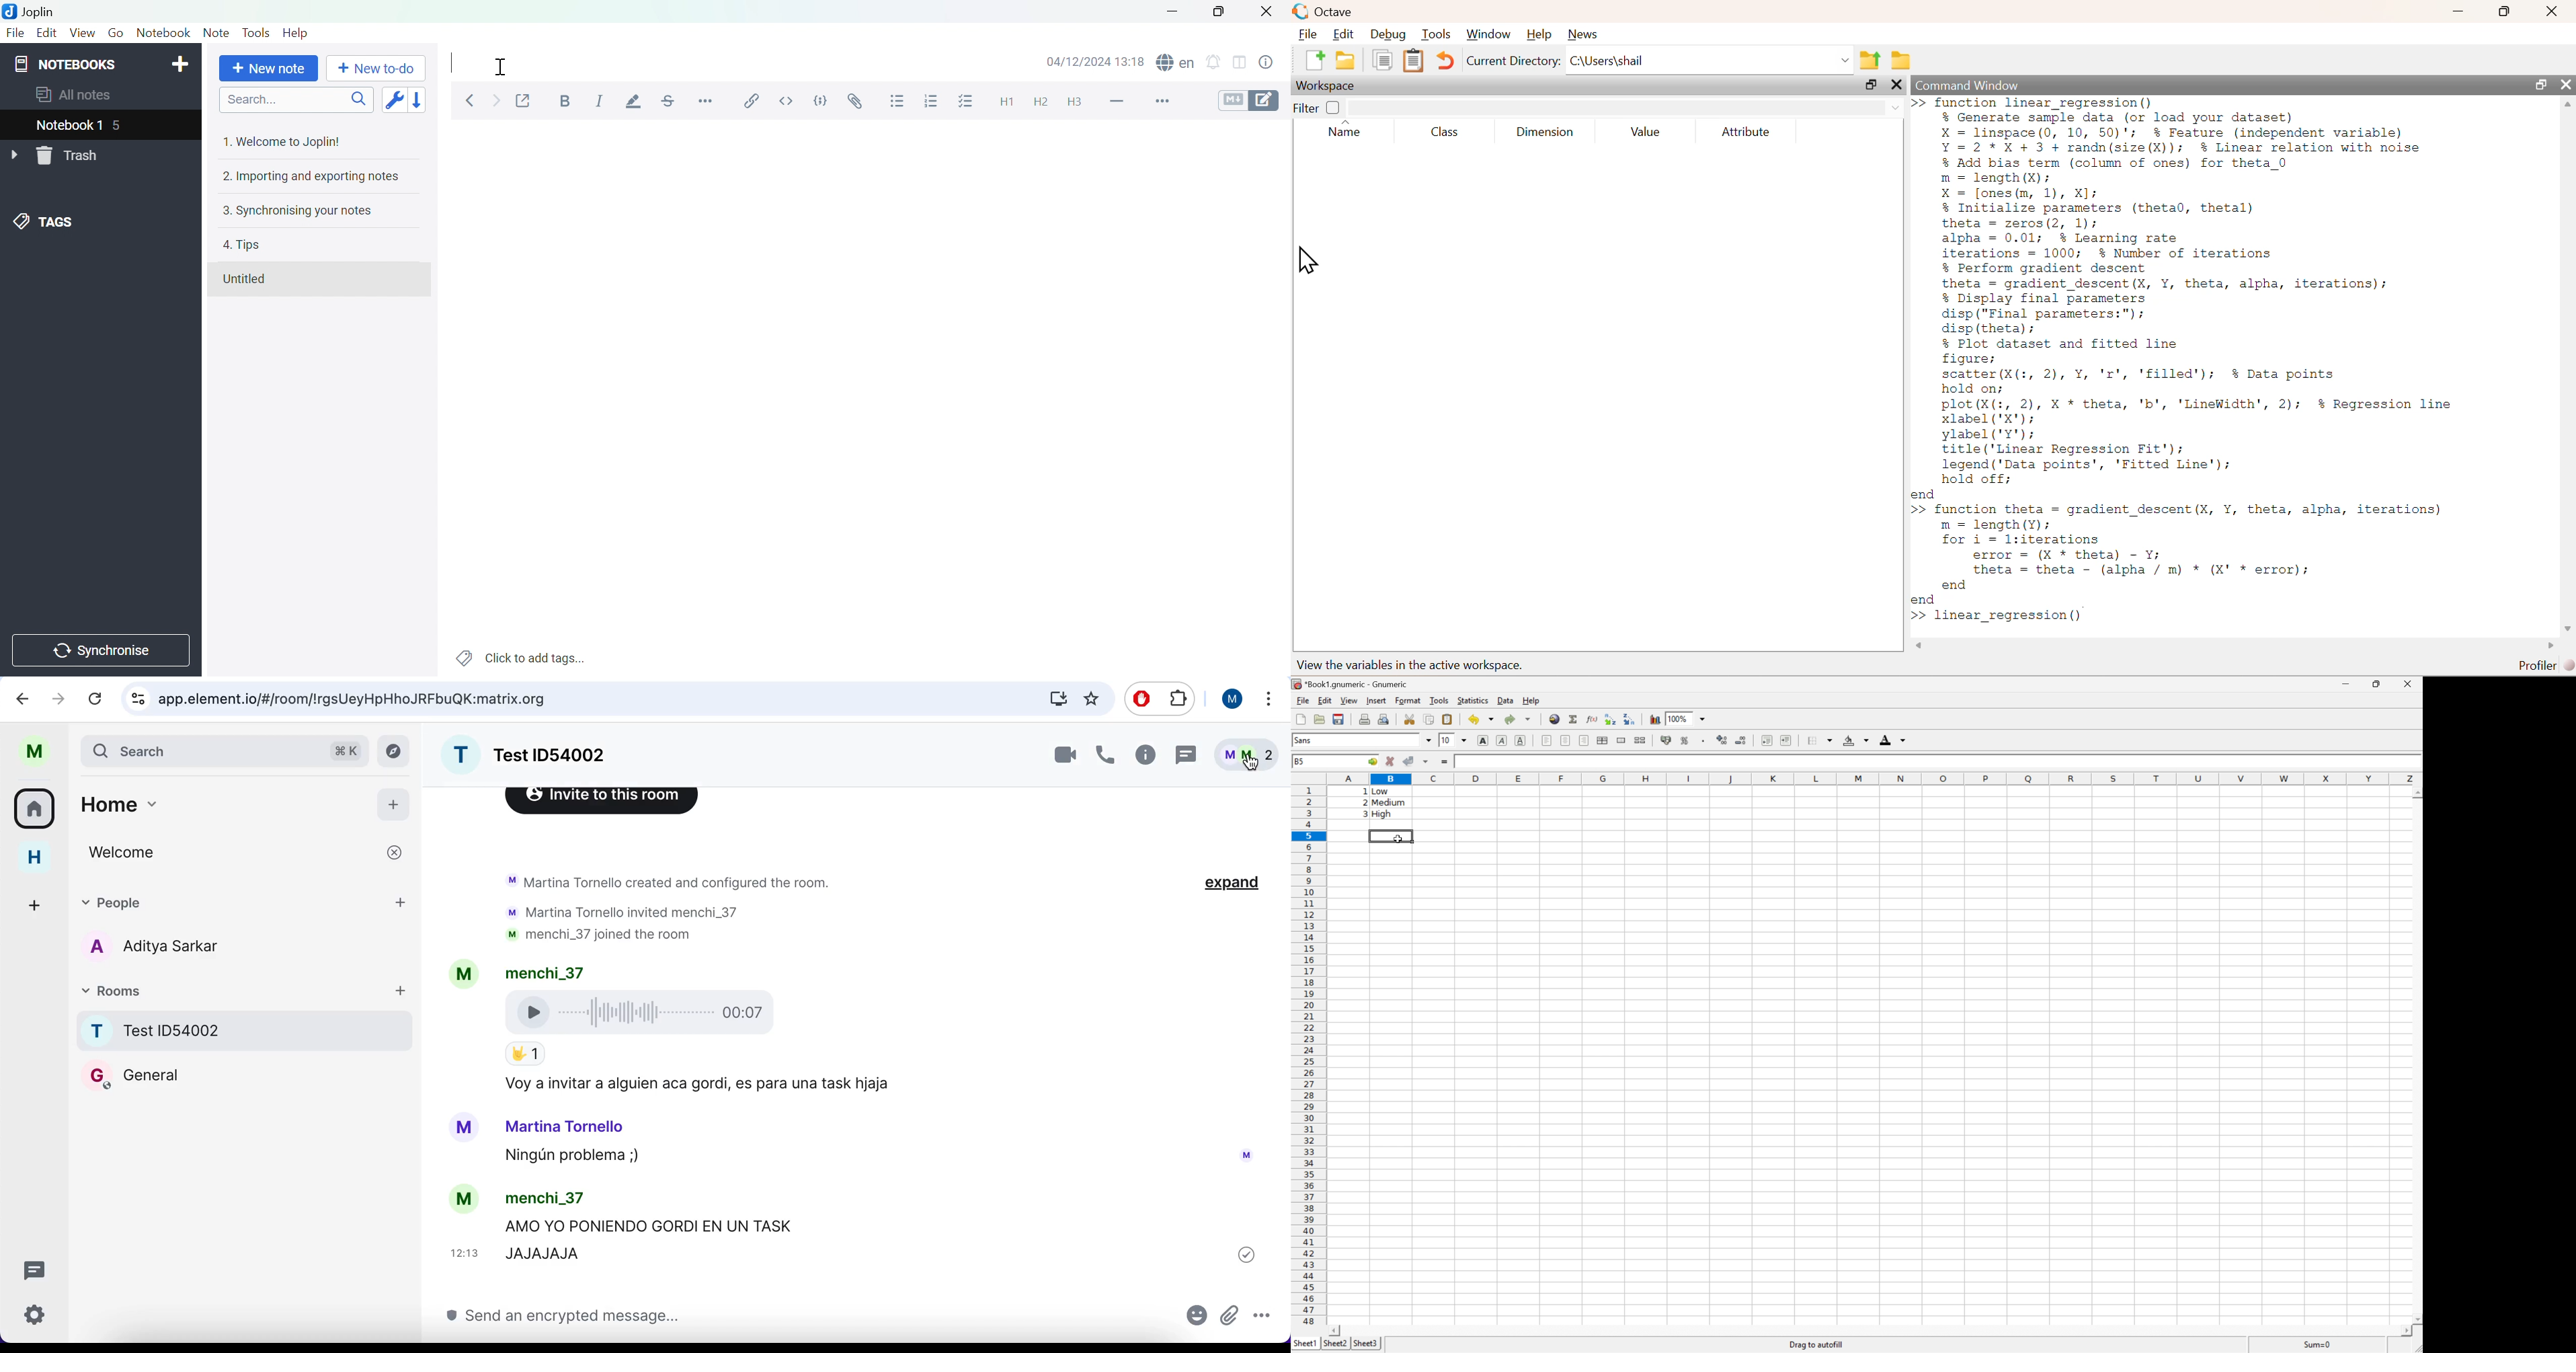 The height and width of the screenshot is (1372, 2576). I want to click on Synchronise, so click(100, 652).